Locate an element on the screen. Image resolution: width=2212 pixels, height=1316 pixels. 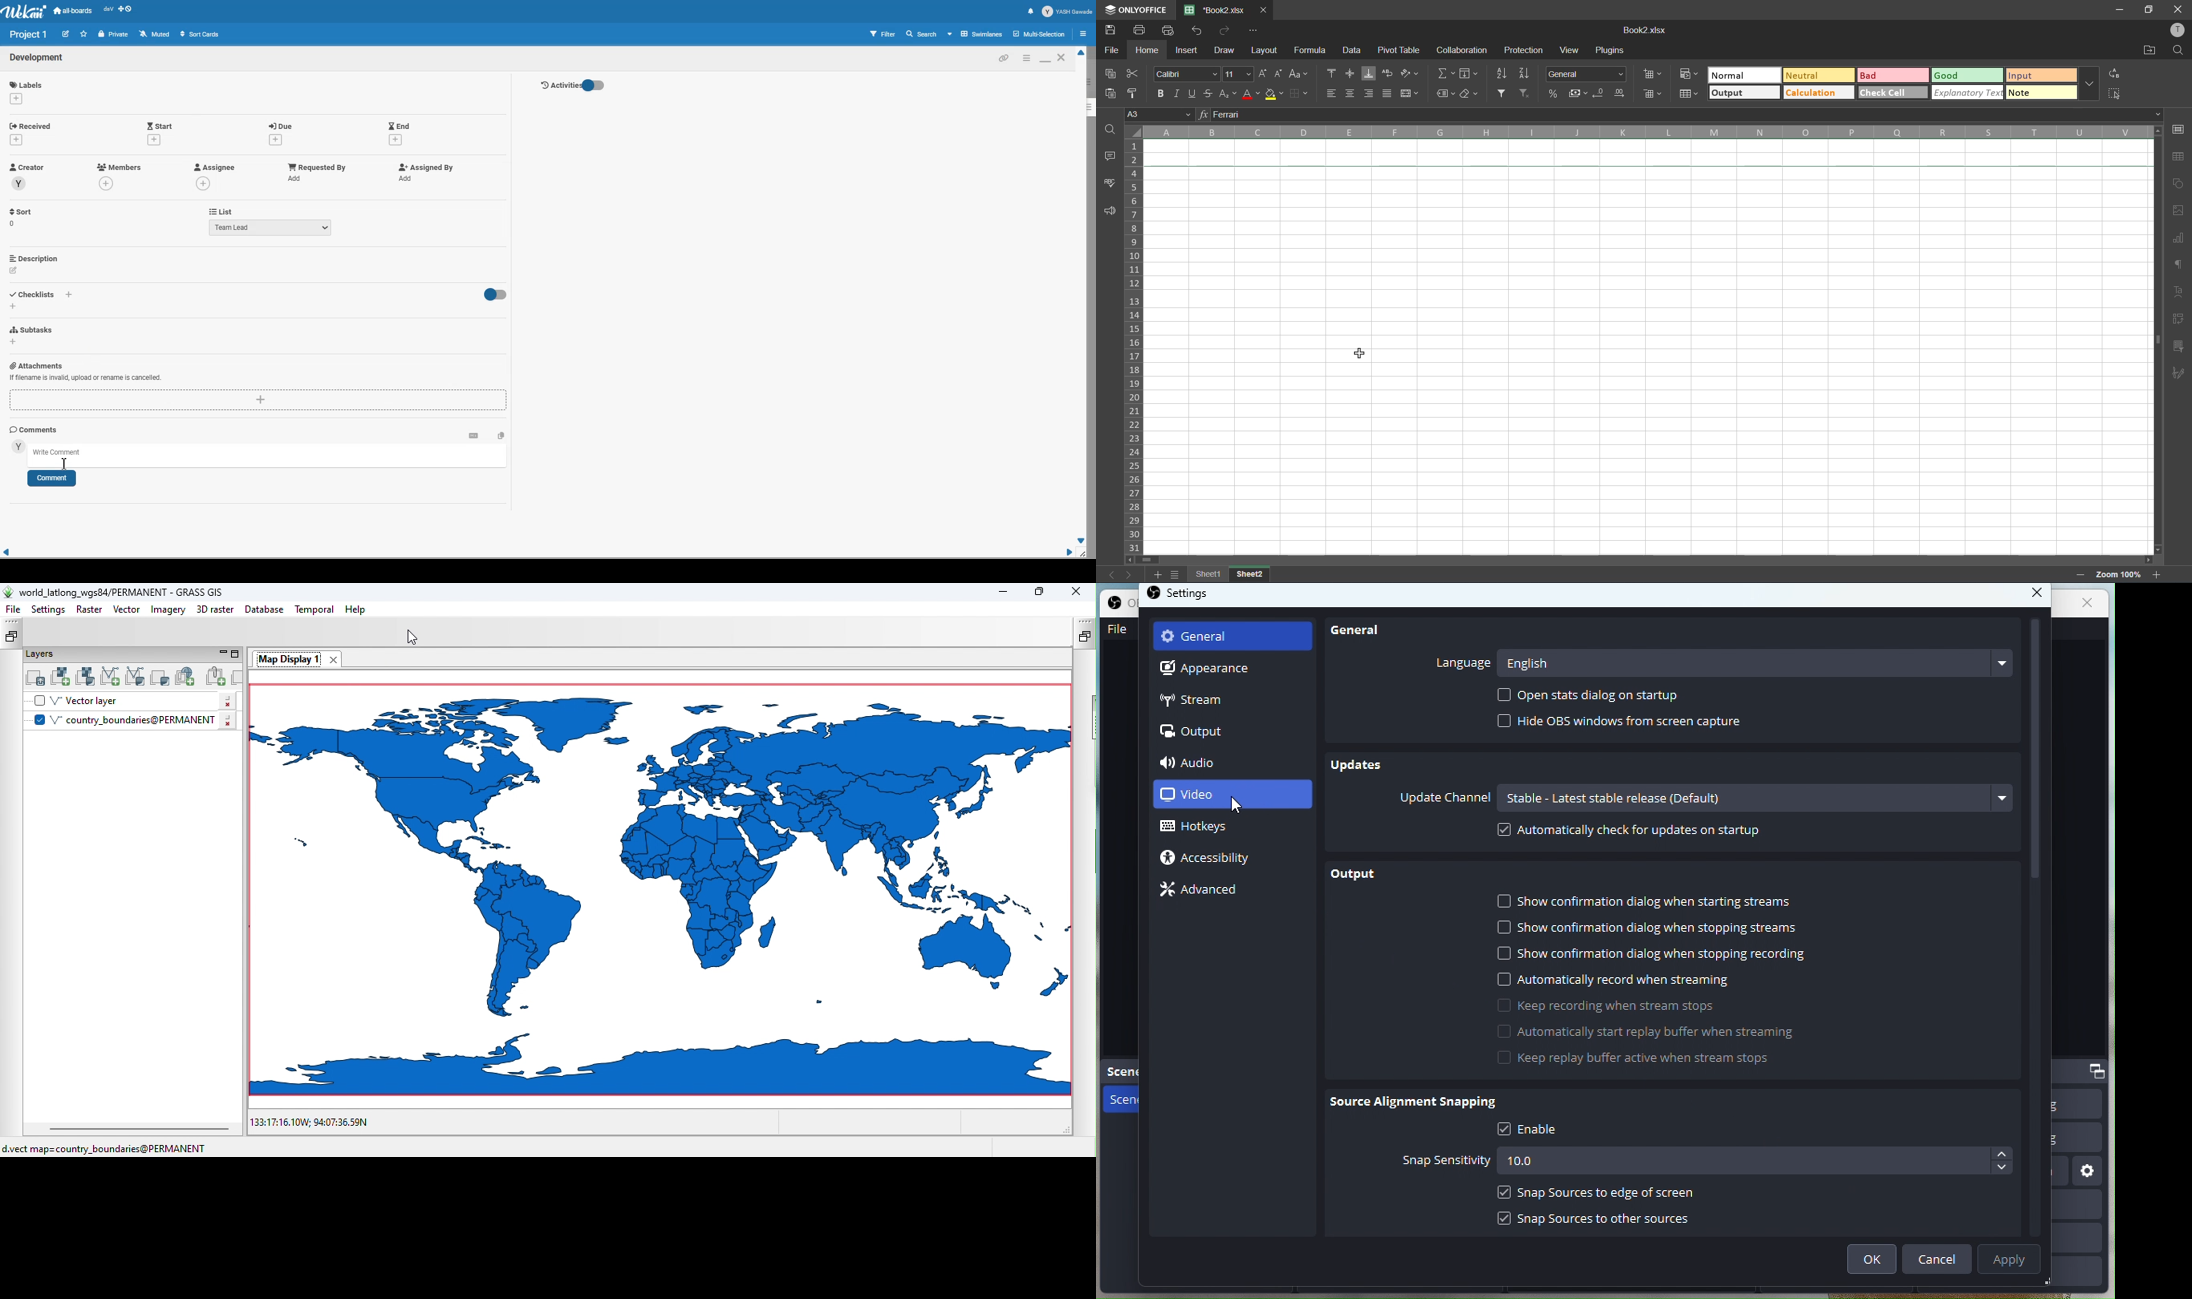
more channels is located at coordinates (2003, 800).